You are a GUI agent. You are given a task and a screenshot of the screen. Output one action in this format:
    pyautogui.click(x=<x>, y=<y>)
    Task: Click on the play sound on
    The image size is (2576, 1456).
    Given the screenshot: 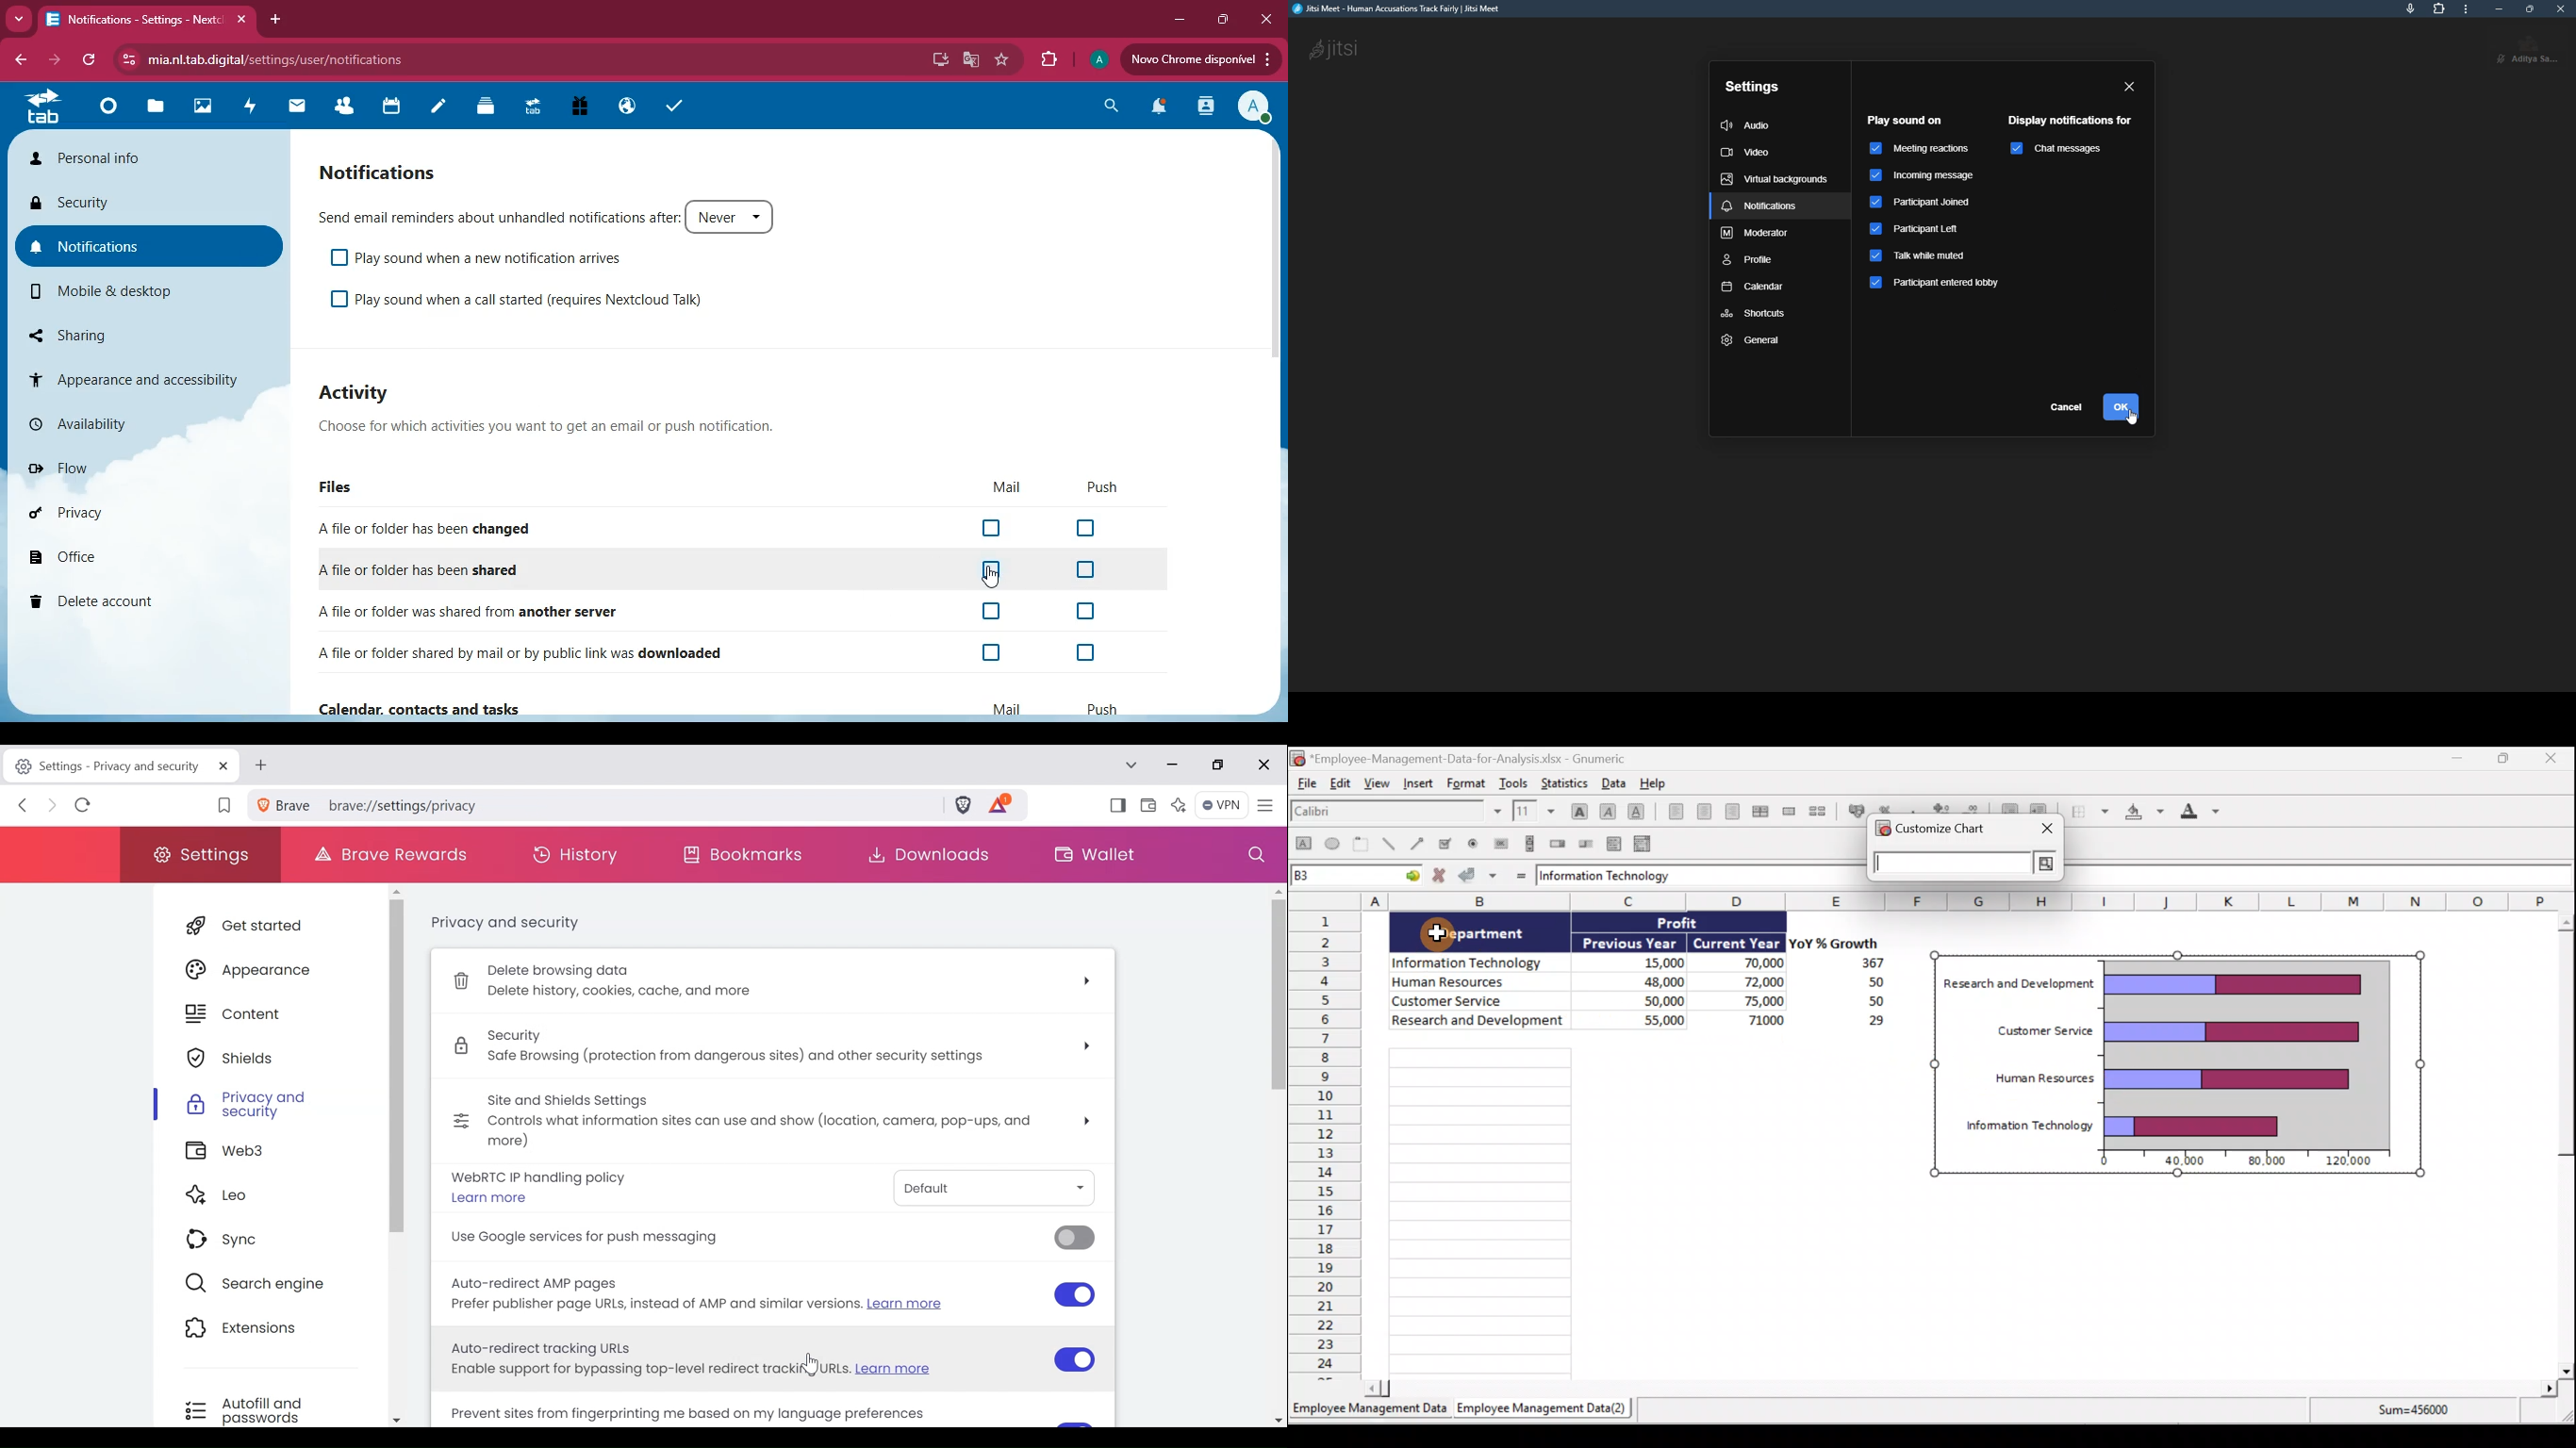 What is the action you would take?
    pyautogui.click(x=1904, y=119)
    